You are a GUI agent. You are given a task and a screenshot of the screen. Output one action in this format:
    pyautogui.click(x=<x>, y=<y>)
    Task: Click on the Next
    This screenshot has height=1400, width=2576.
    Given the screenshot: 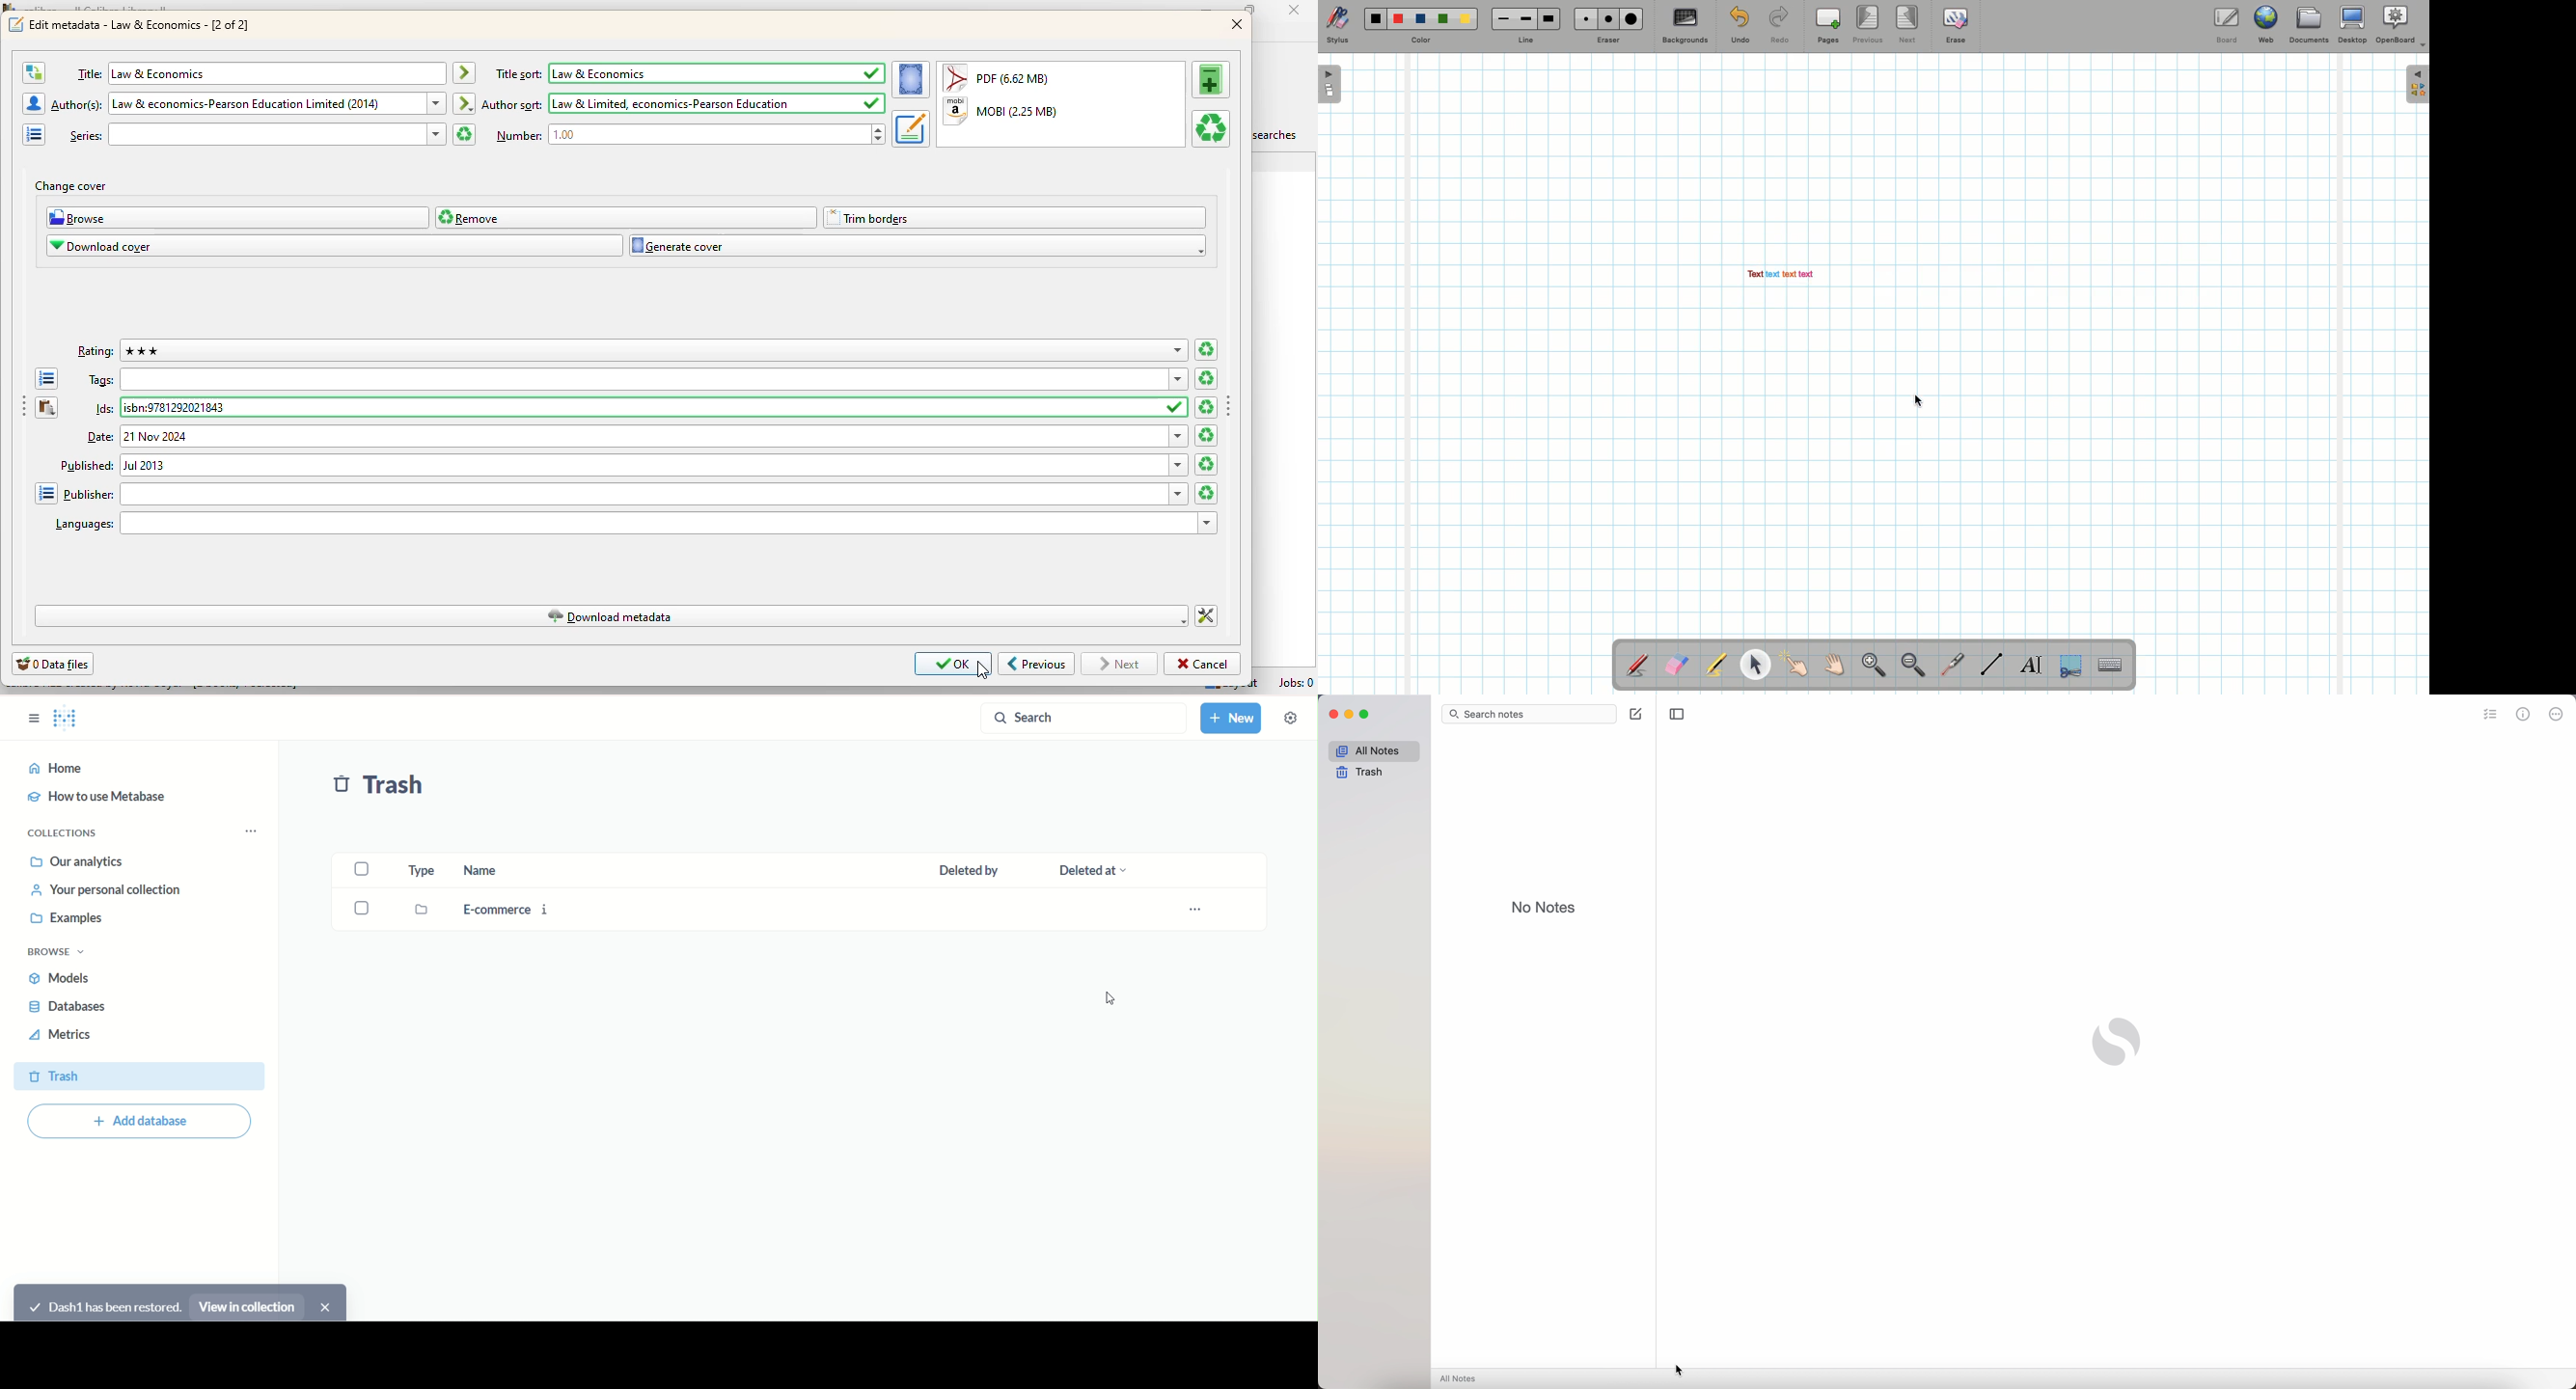 What is the action you would take?
    pyautogui.click(x=1908, y=23)
    